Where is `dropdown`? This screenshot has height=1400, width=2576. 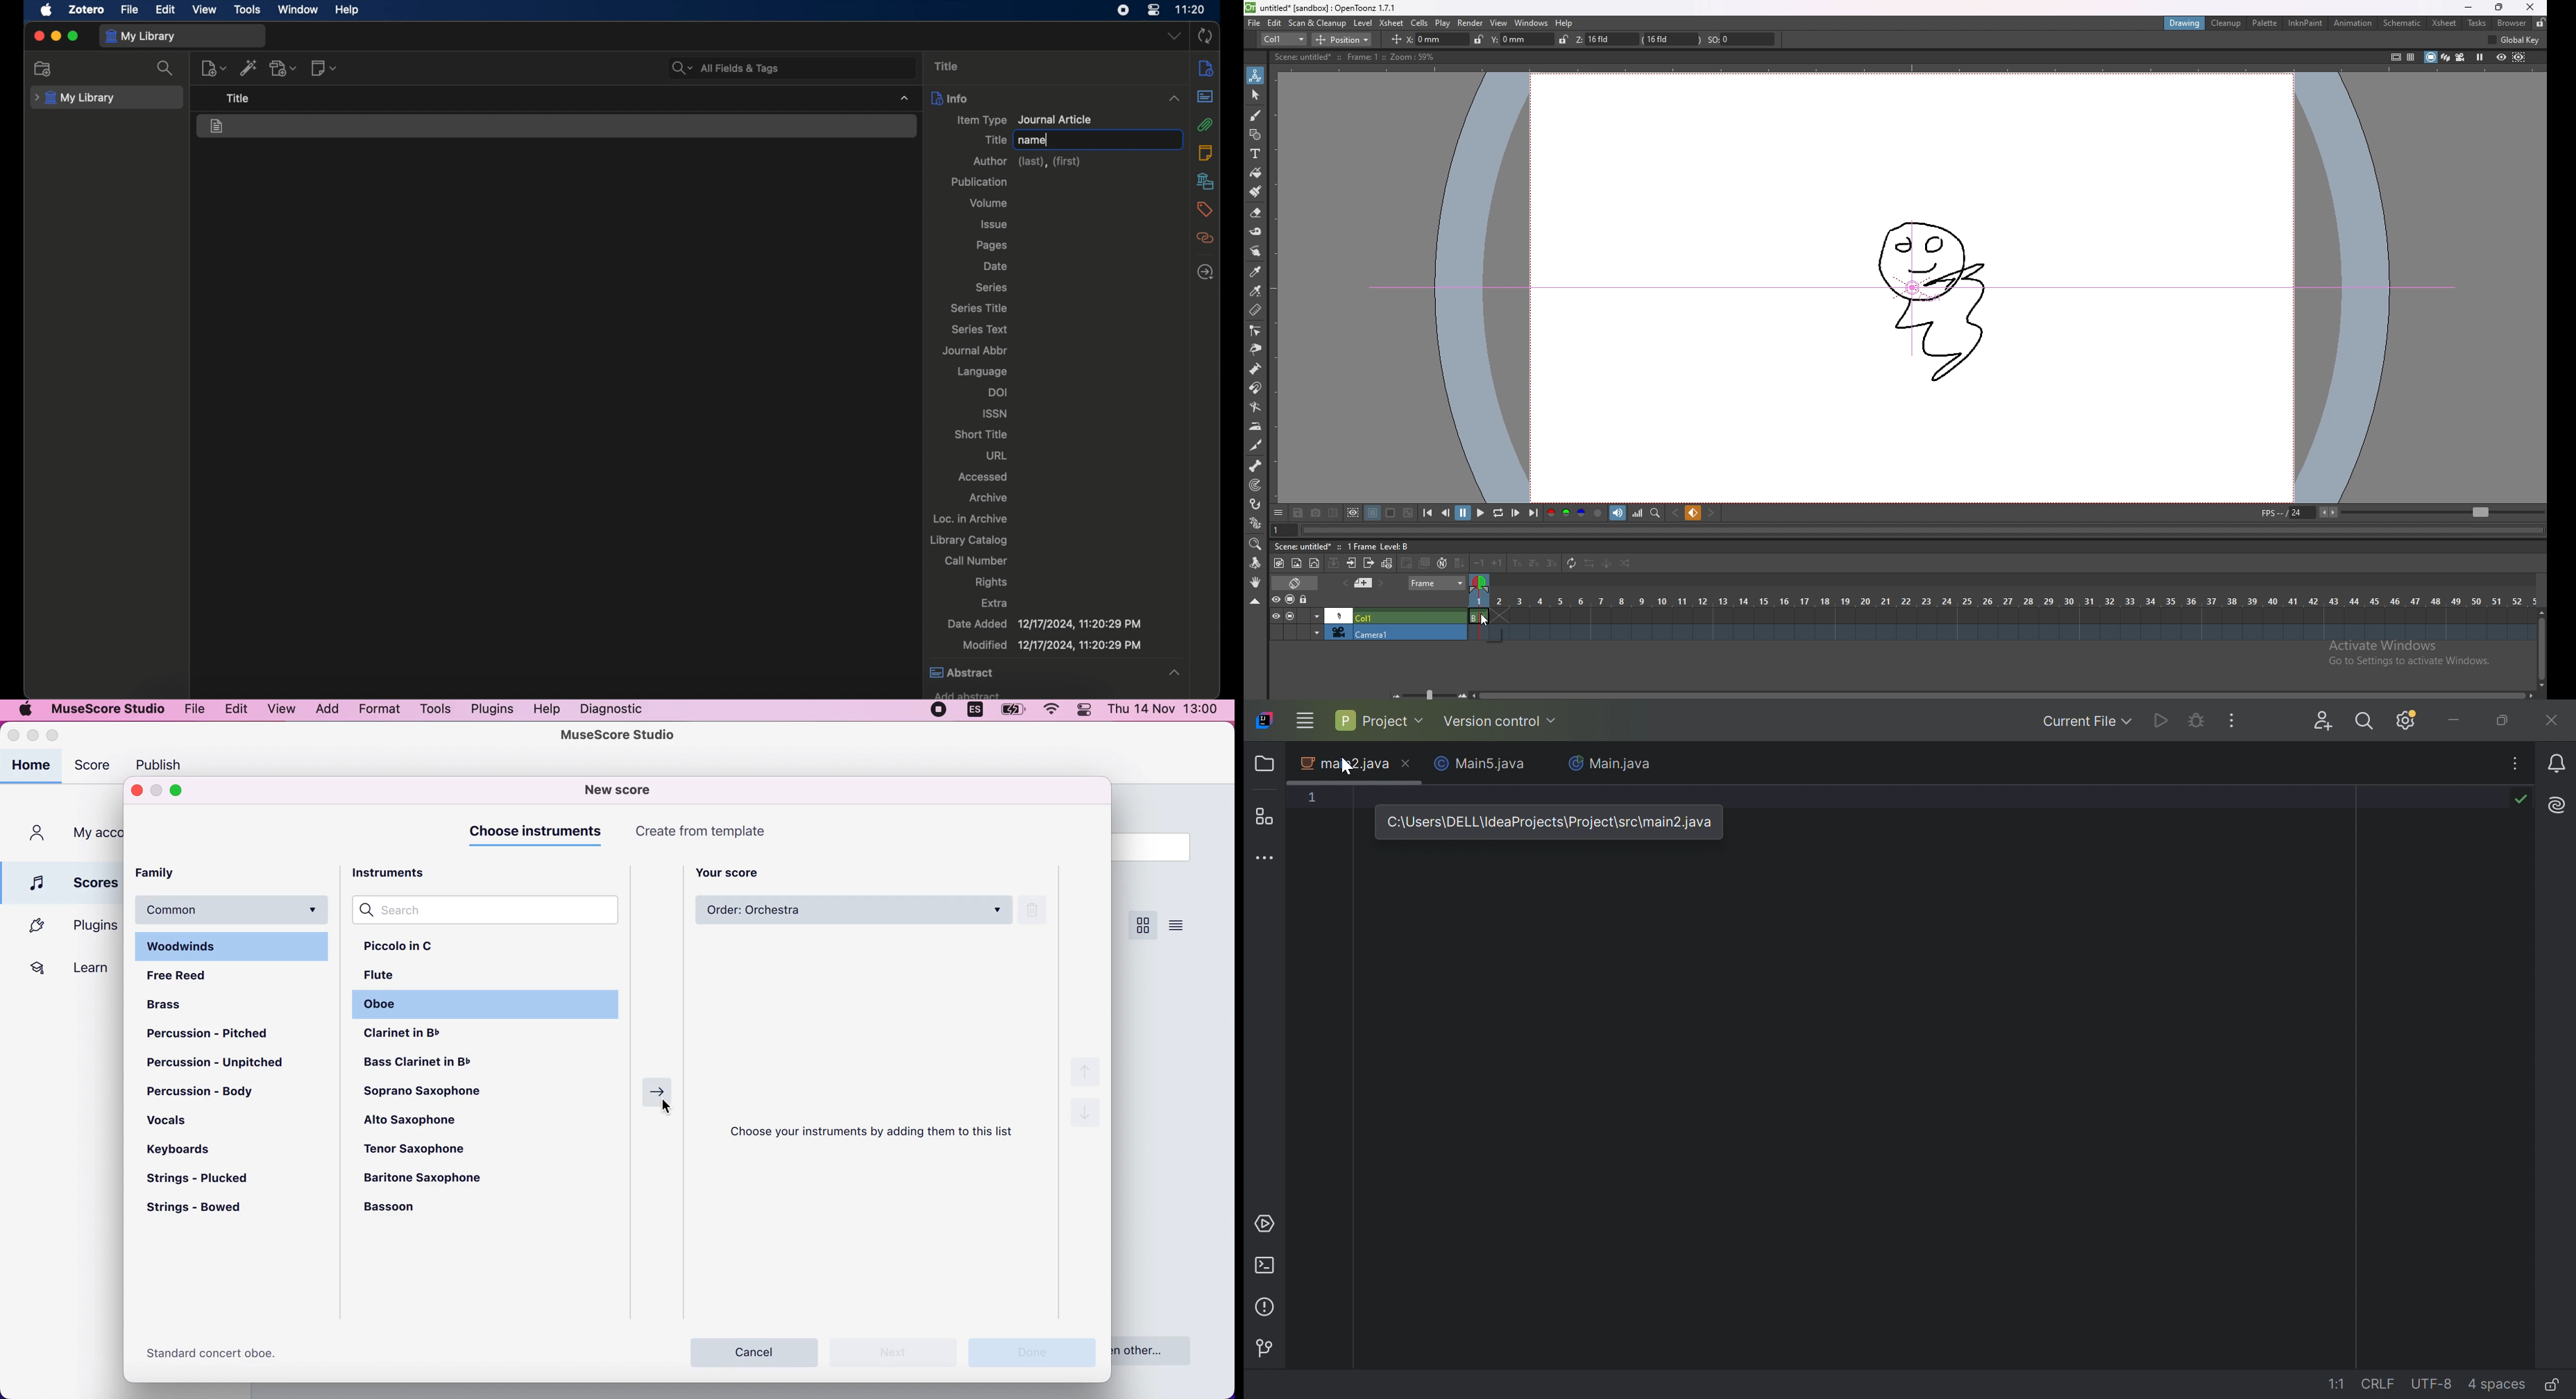 dropdown is located at coordinates (904, 97).